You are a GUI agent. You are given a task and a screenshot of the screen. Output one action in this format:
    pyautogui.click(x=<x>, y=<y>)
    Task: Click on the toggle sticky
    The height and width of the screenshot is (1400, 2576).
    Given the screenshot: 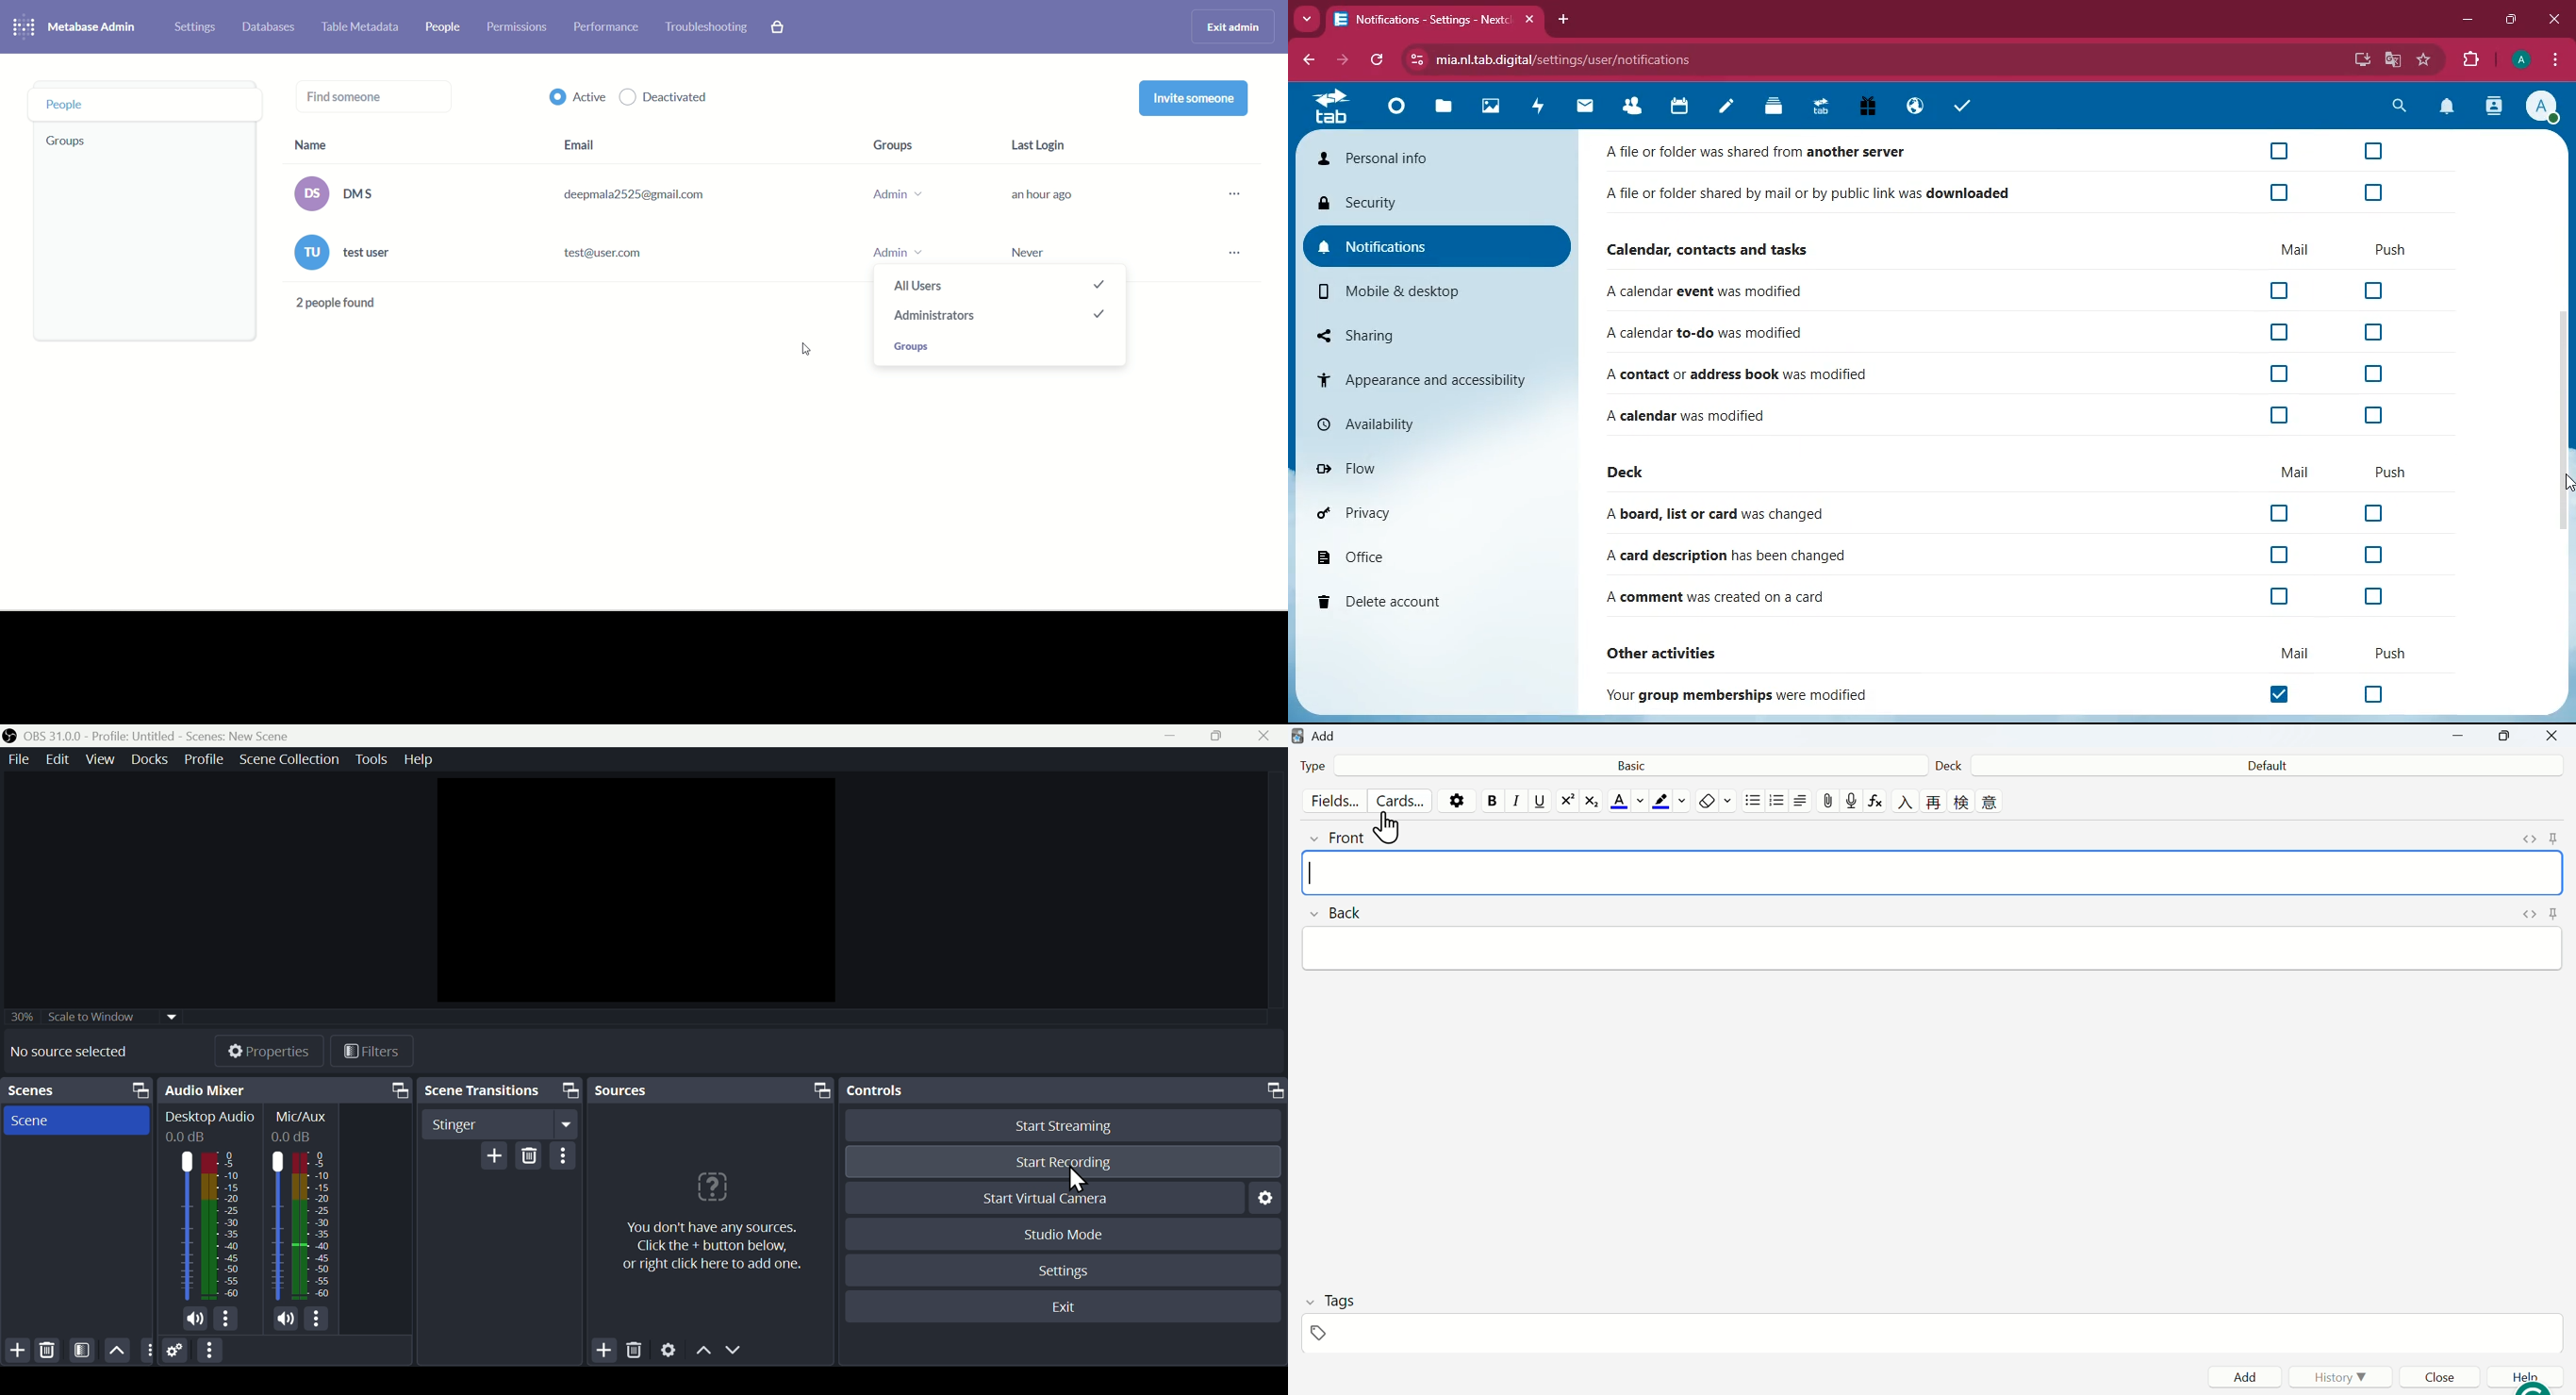 What is the action you would take?
    pyautogui.click(x=2553, y=838)
    